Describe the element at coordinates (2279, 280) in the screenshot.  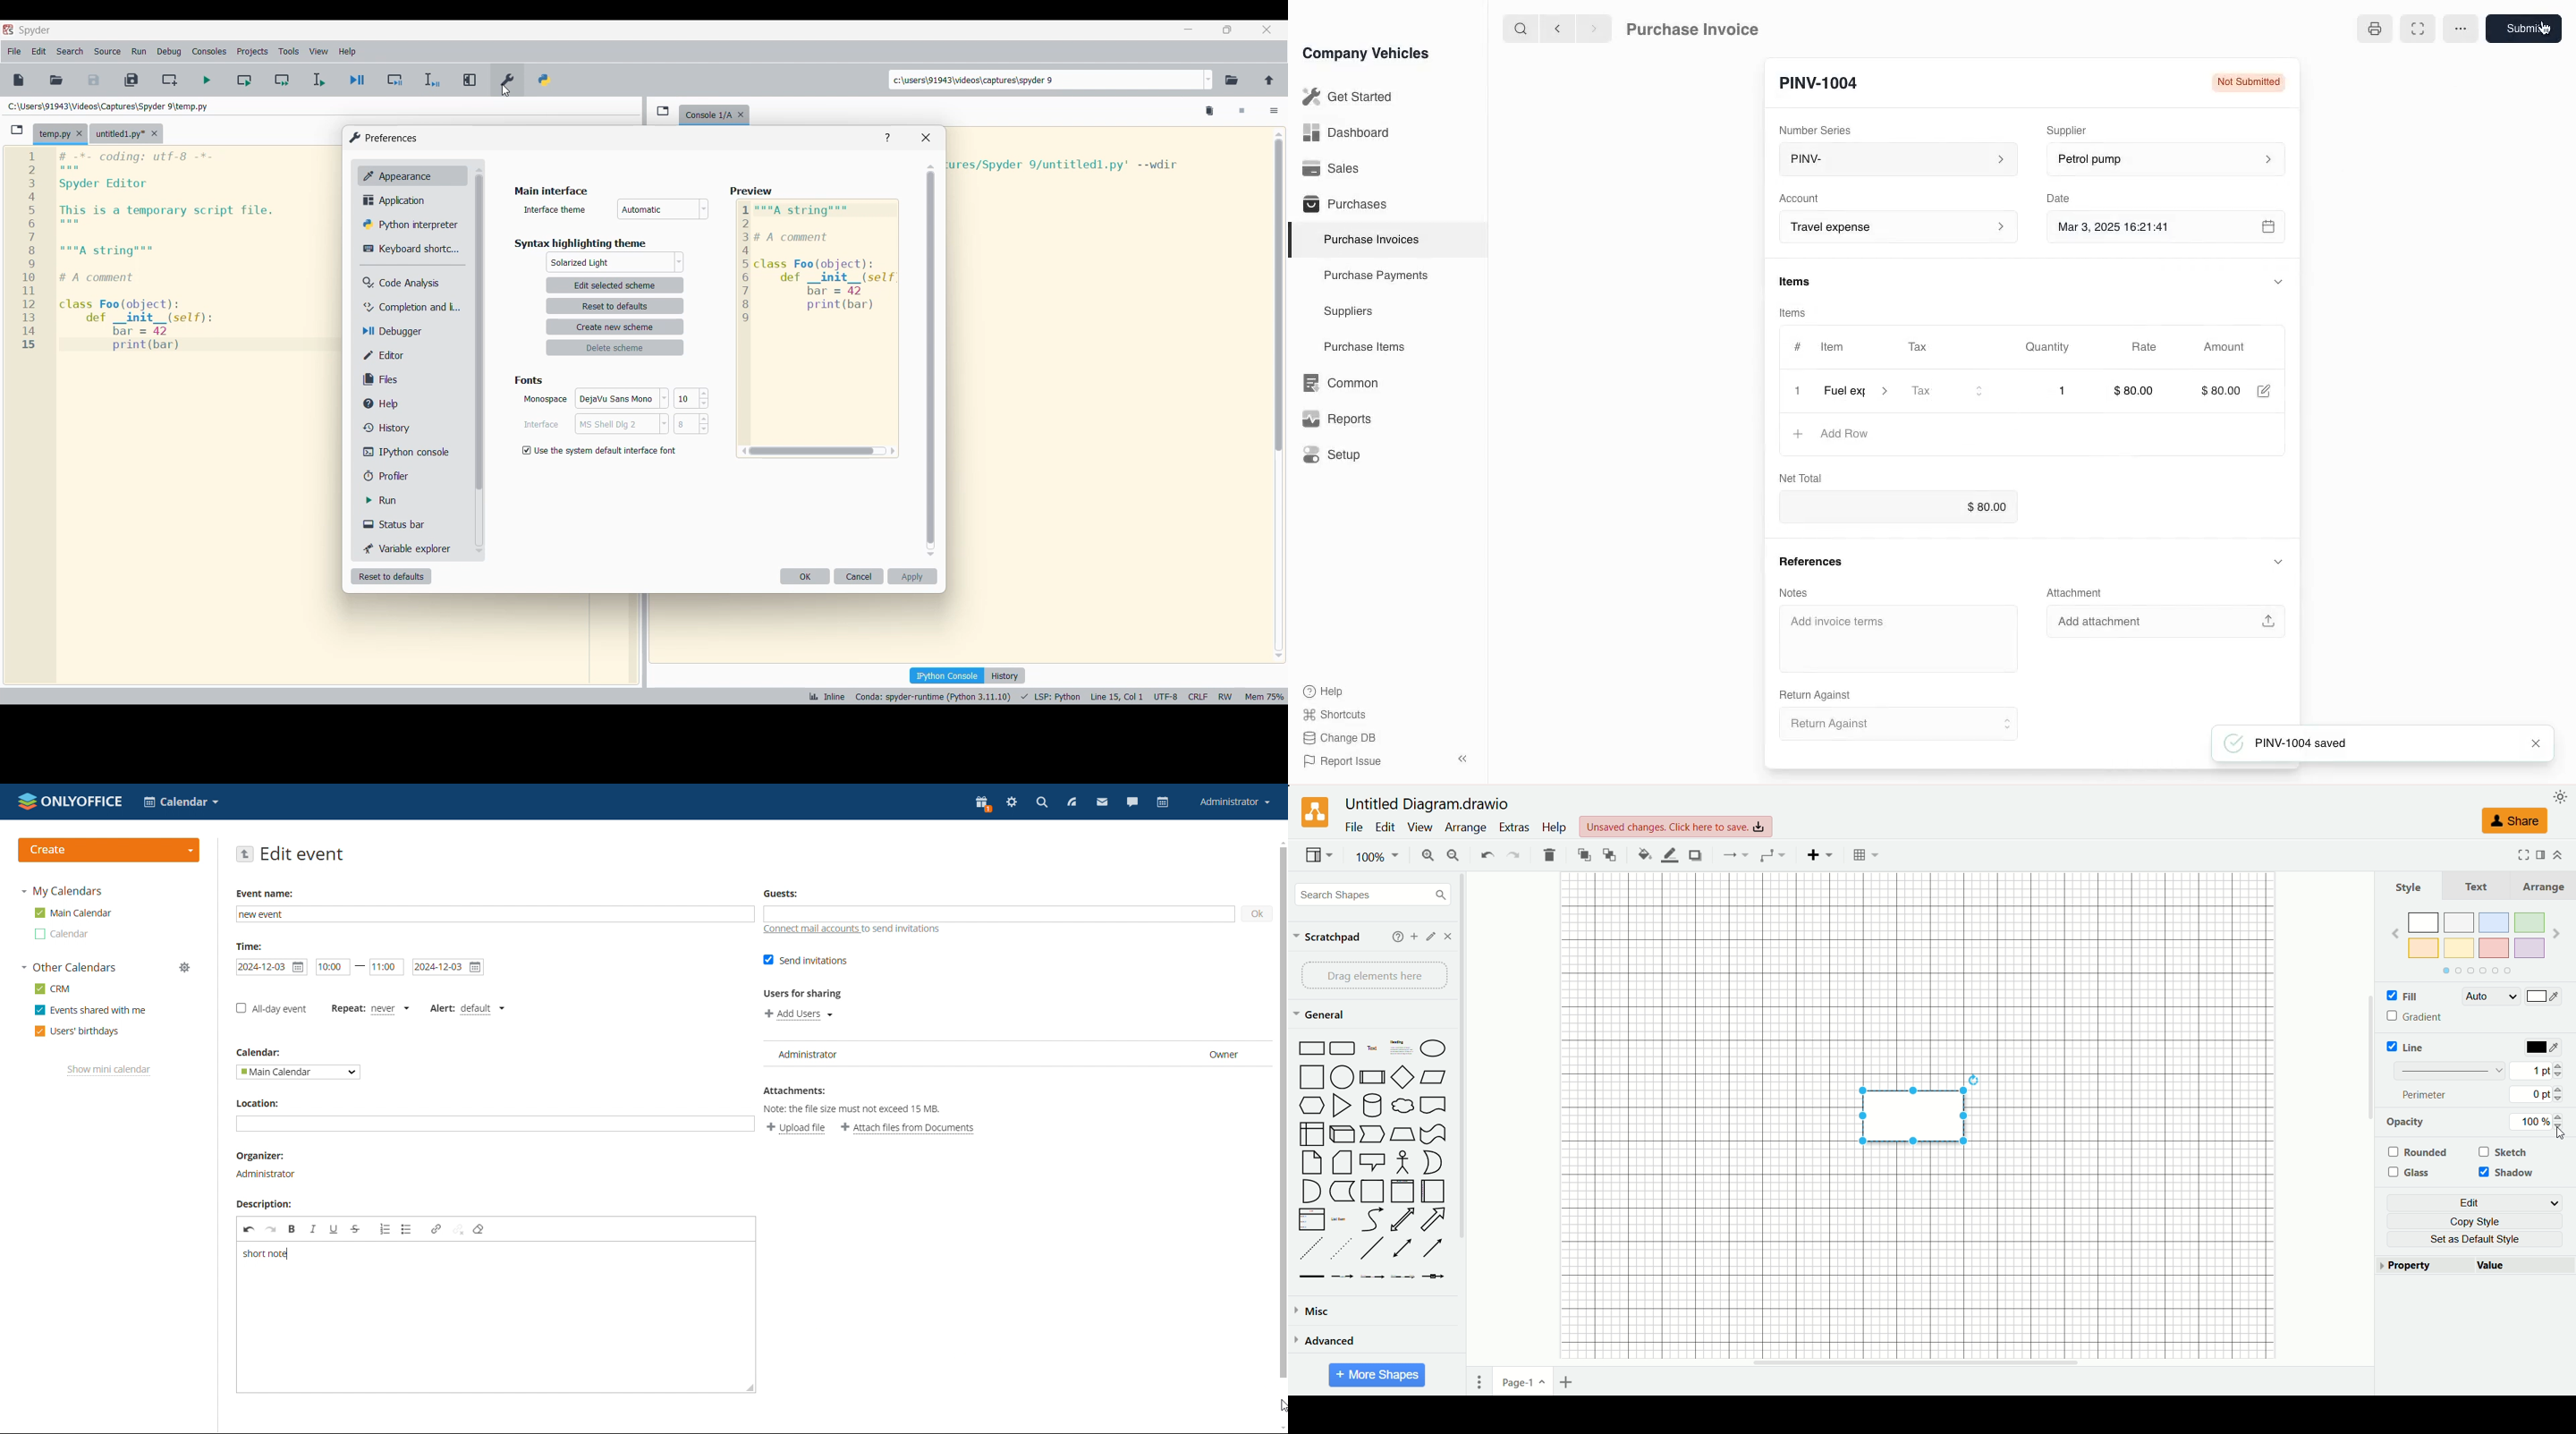
I see `collapse` at that location.